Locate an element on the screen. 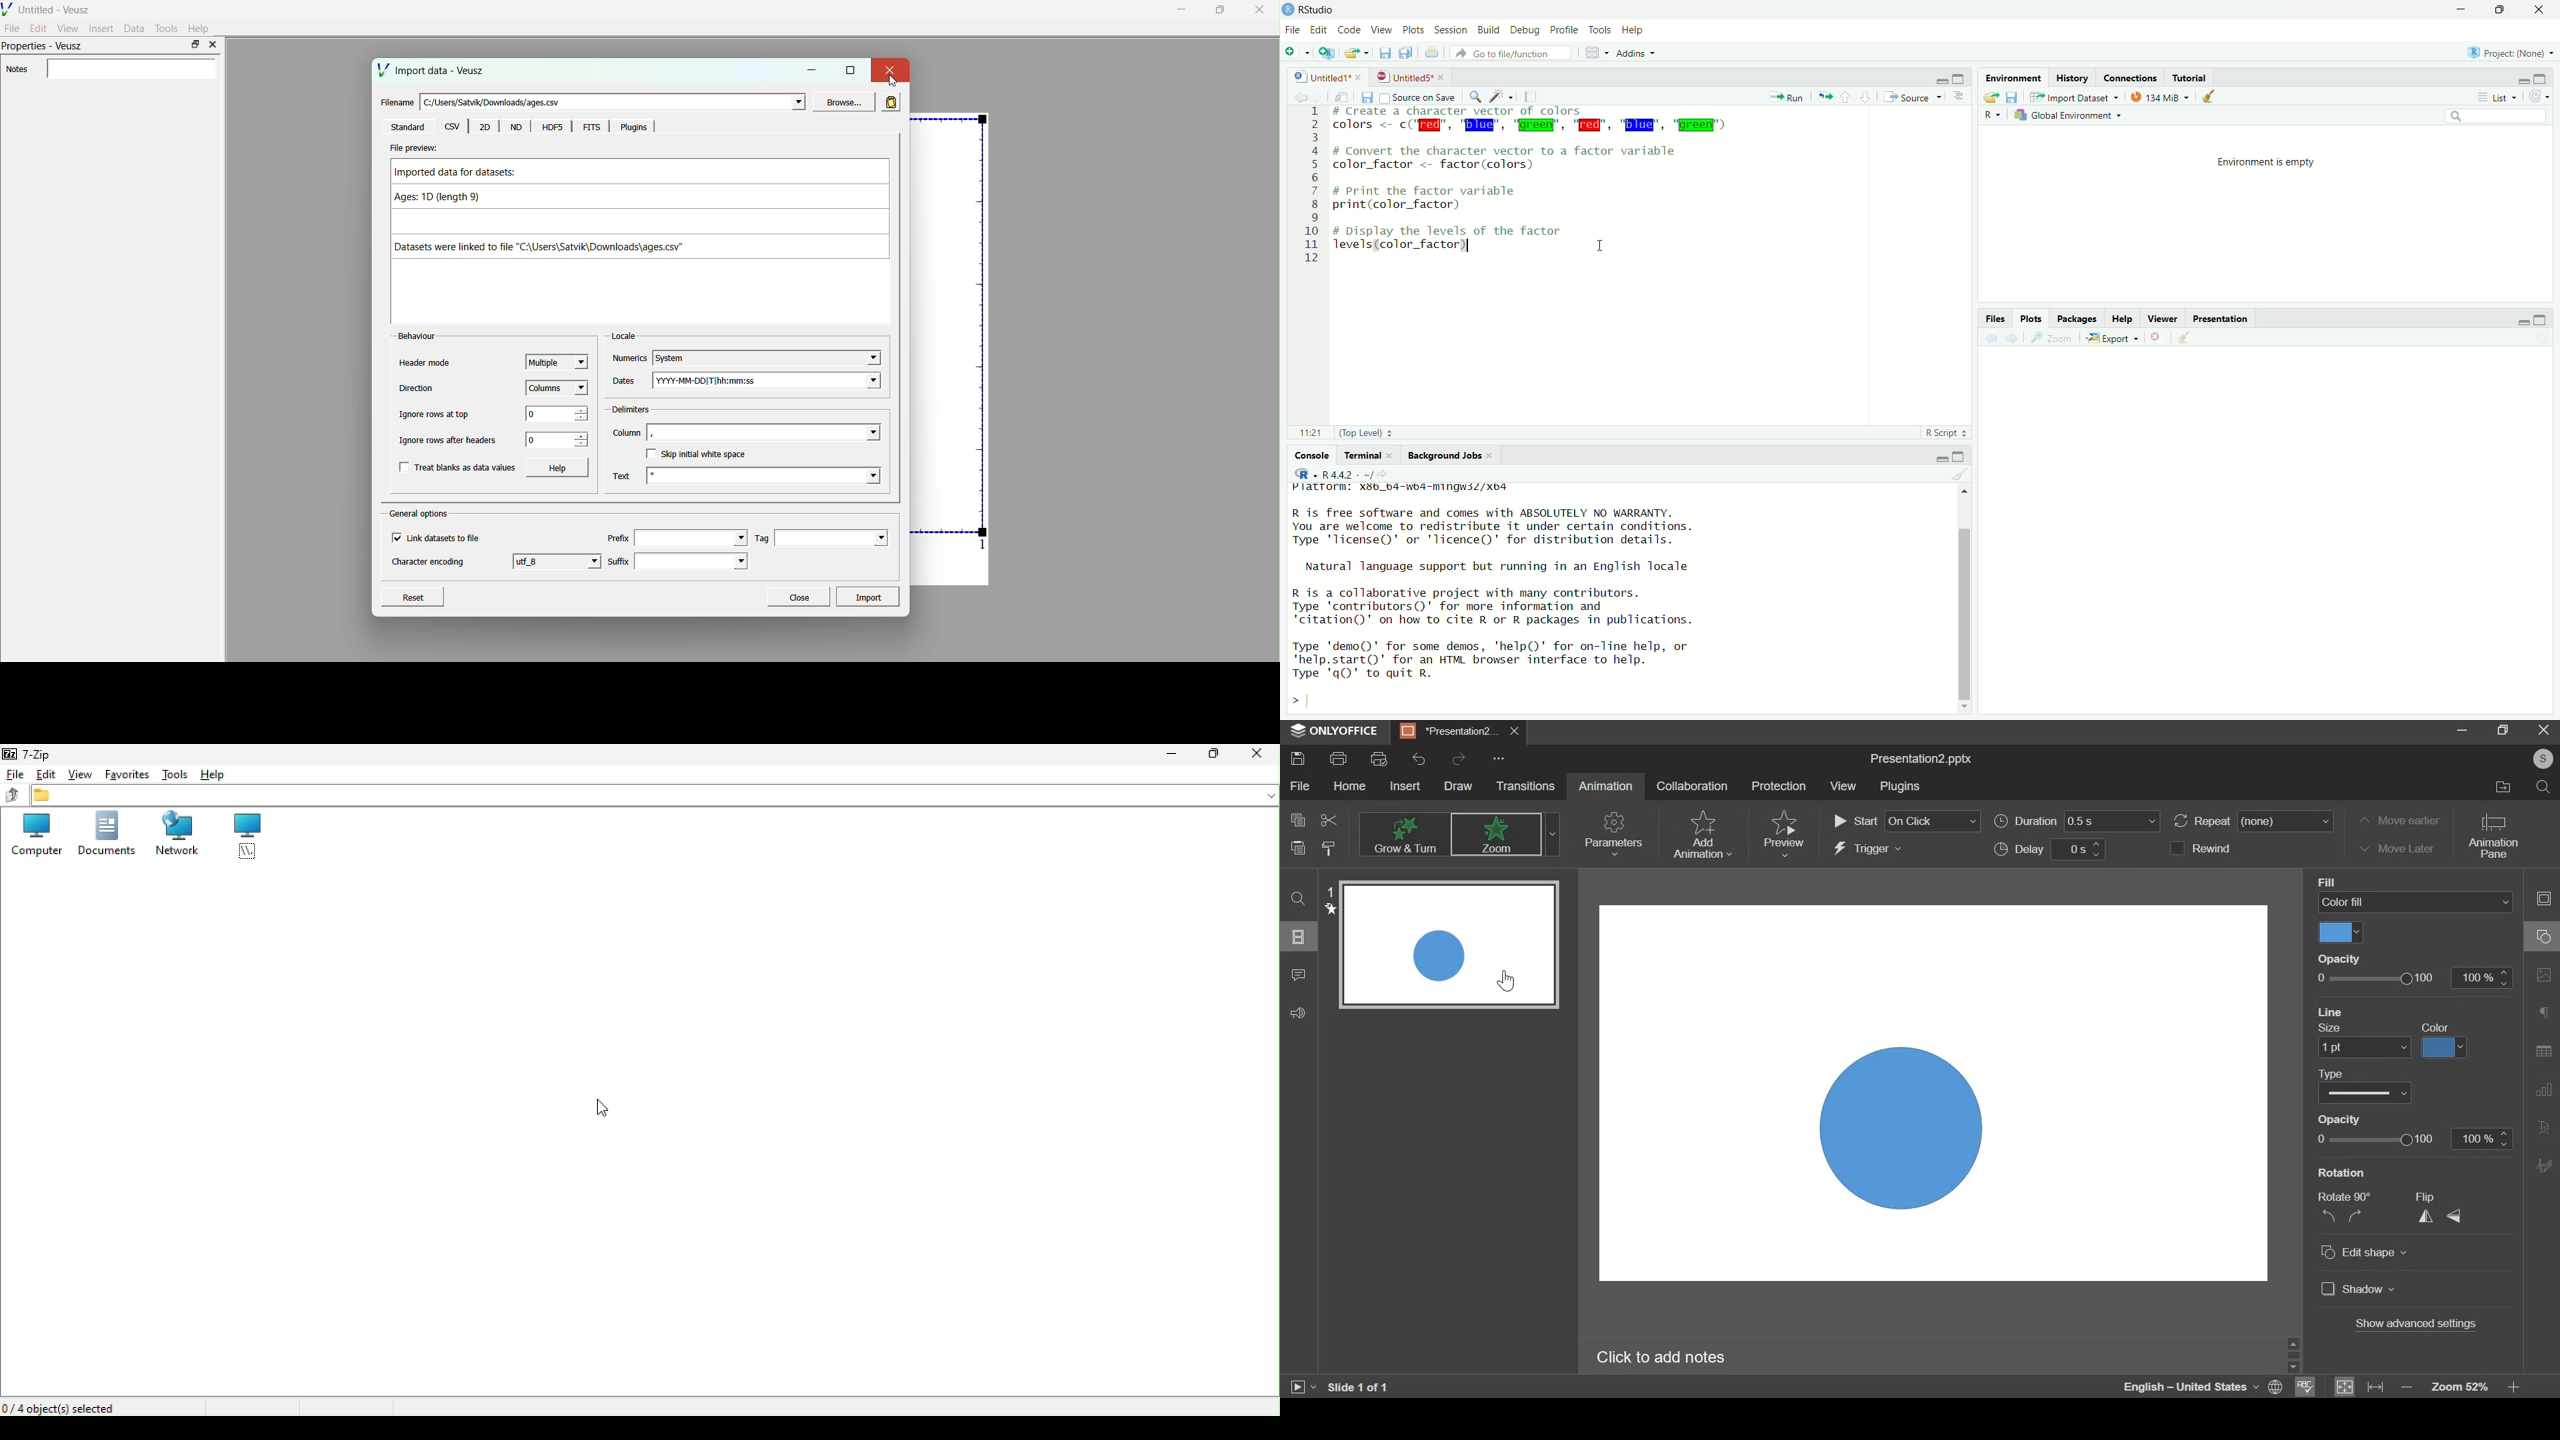 This screenshot has height=1456, width=2576. rewind is located at coordinates (2200, 849).